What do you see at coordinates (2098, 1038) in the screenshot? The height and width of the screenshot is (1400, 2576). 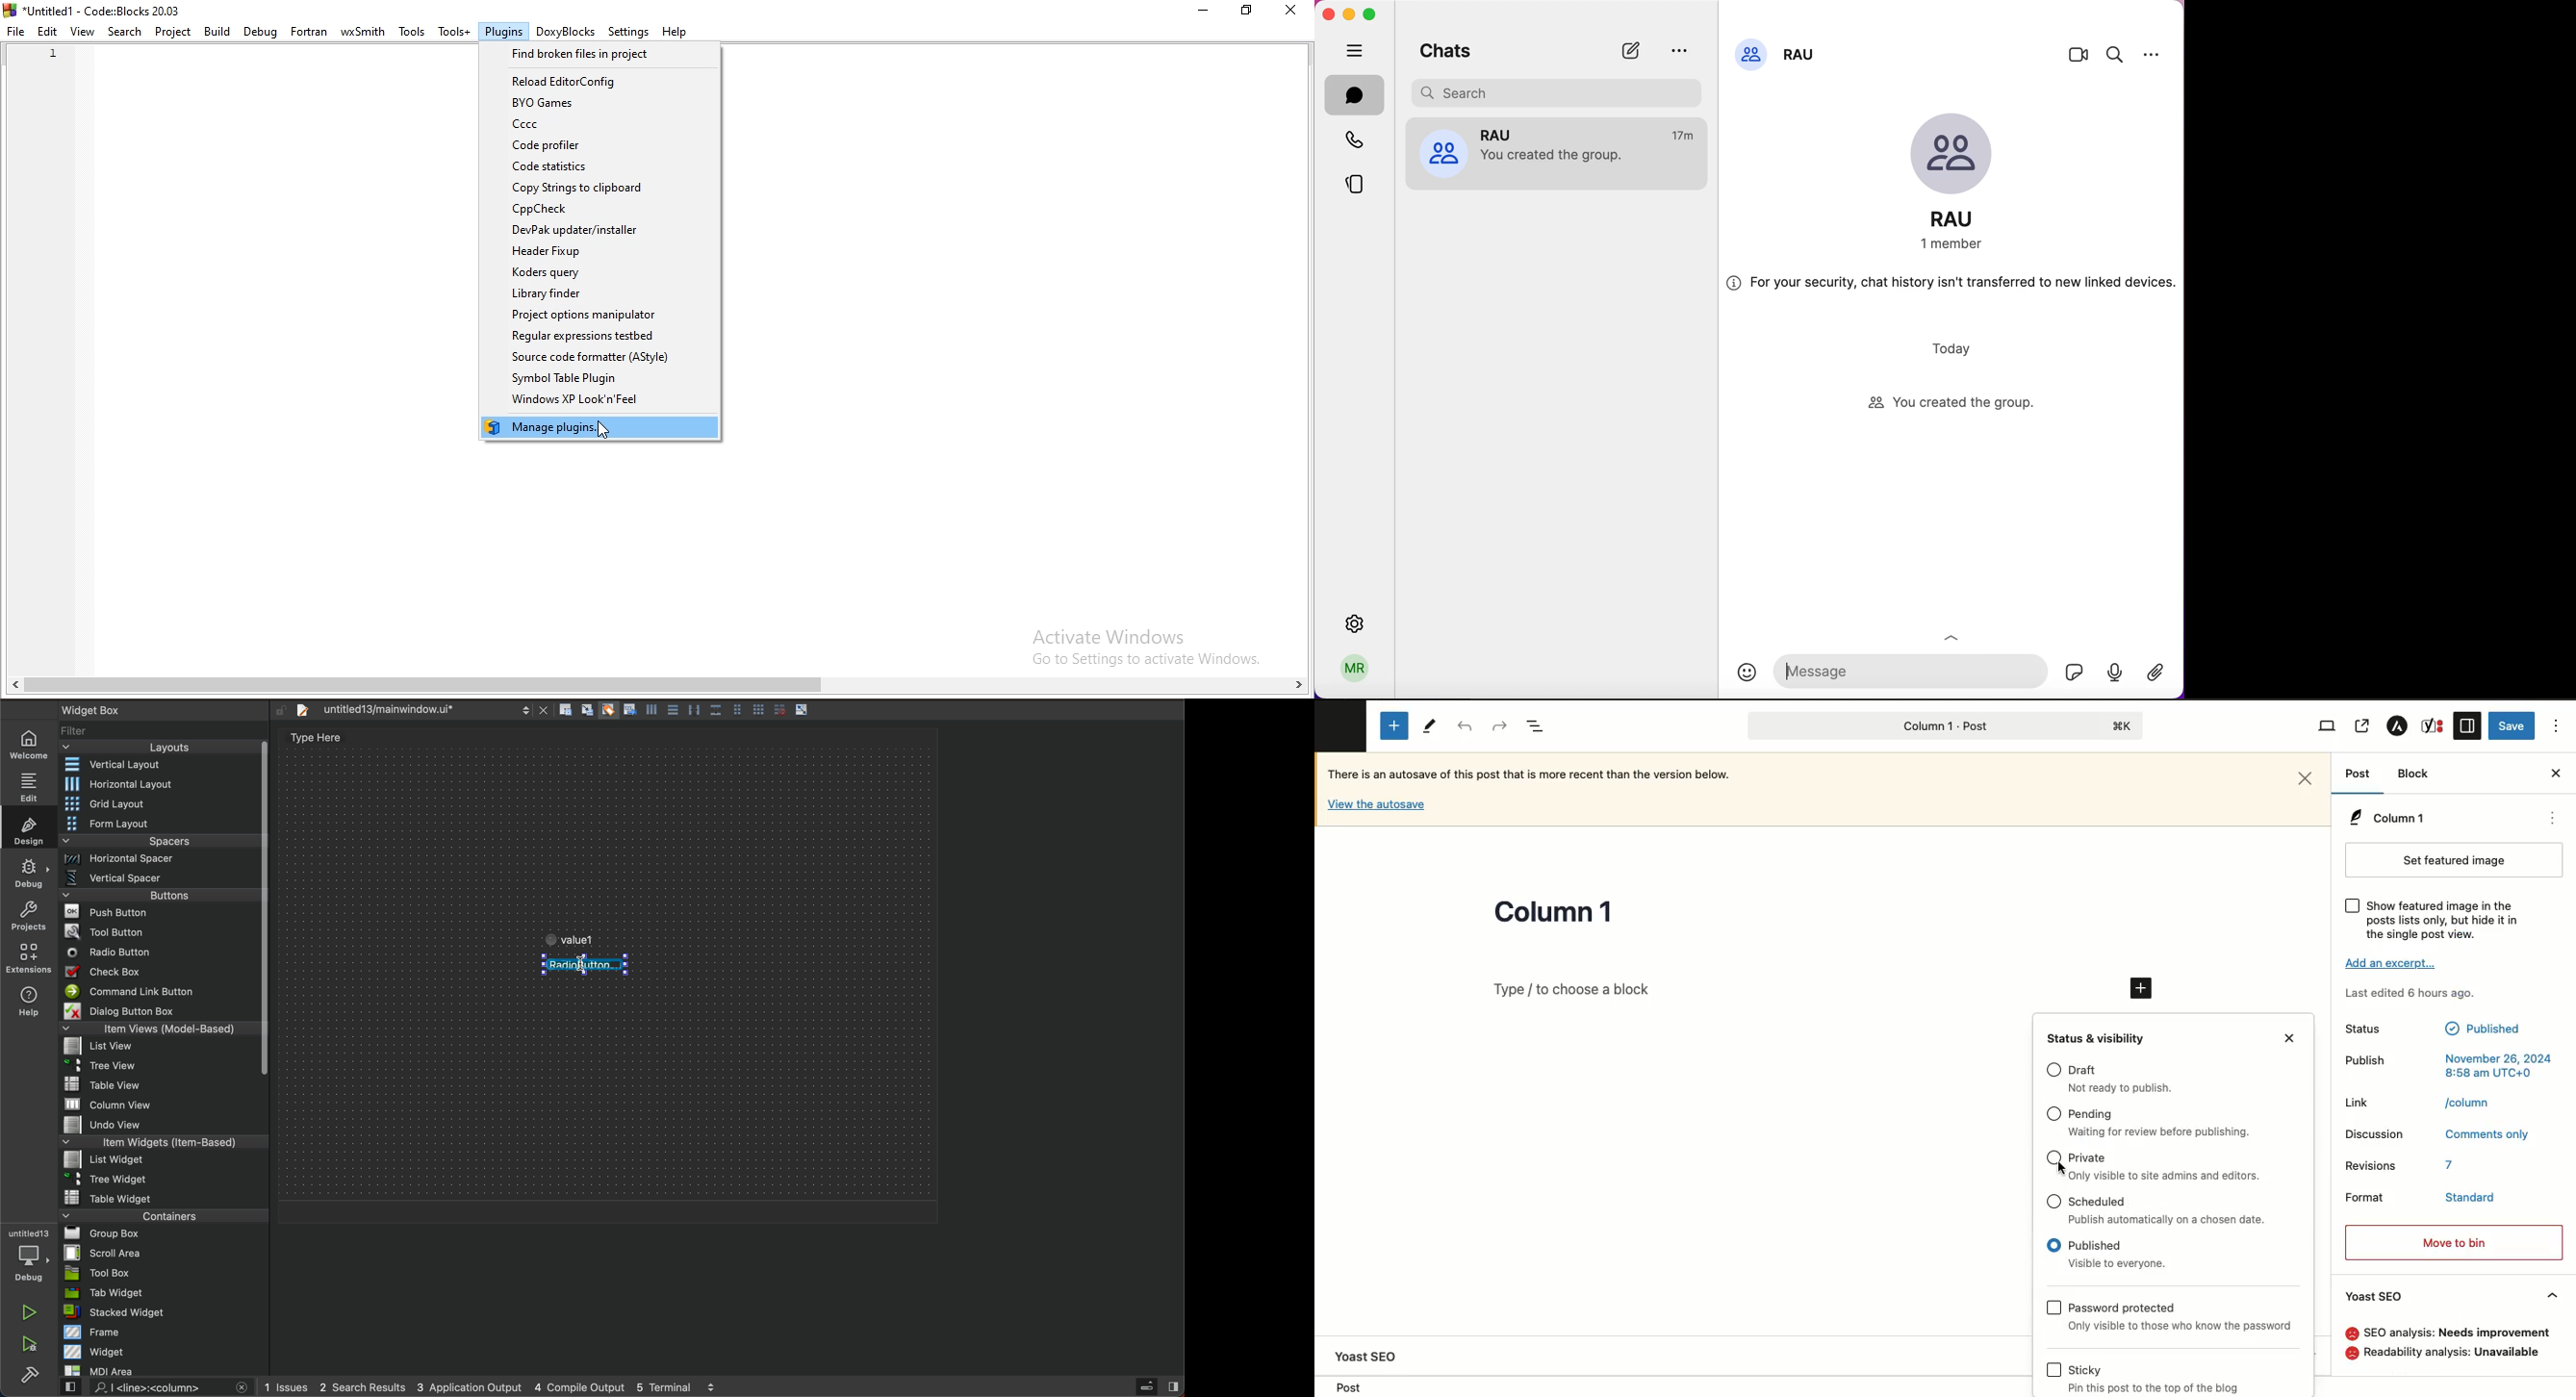 I see `Status and visibility` at bounding box center [2098, 1038].